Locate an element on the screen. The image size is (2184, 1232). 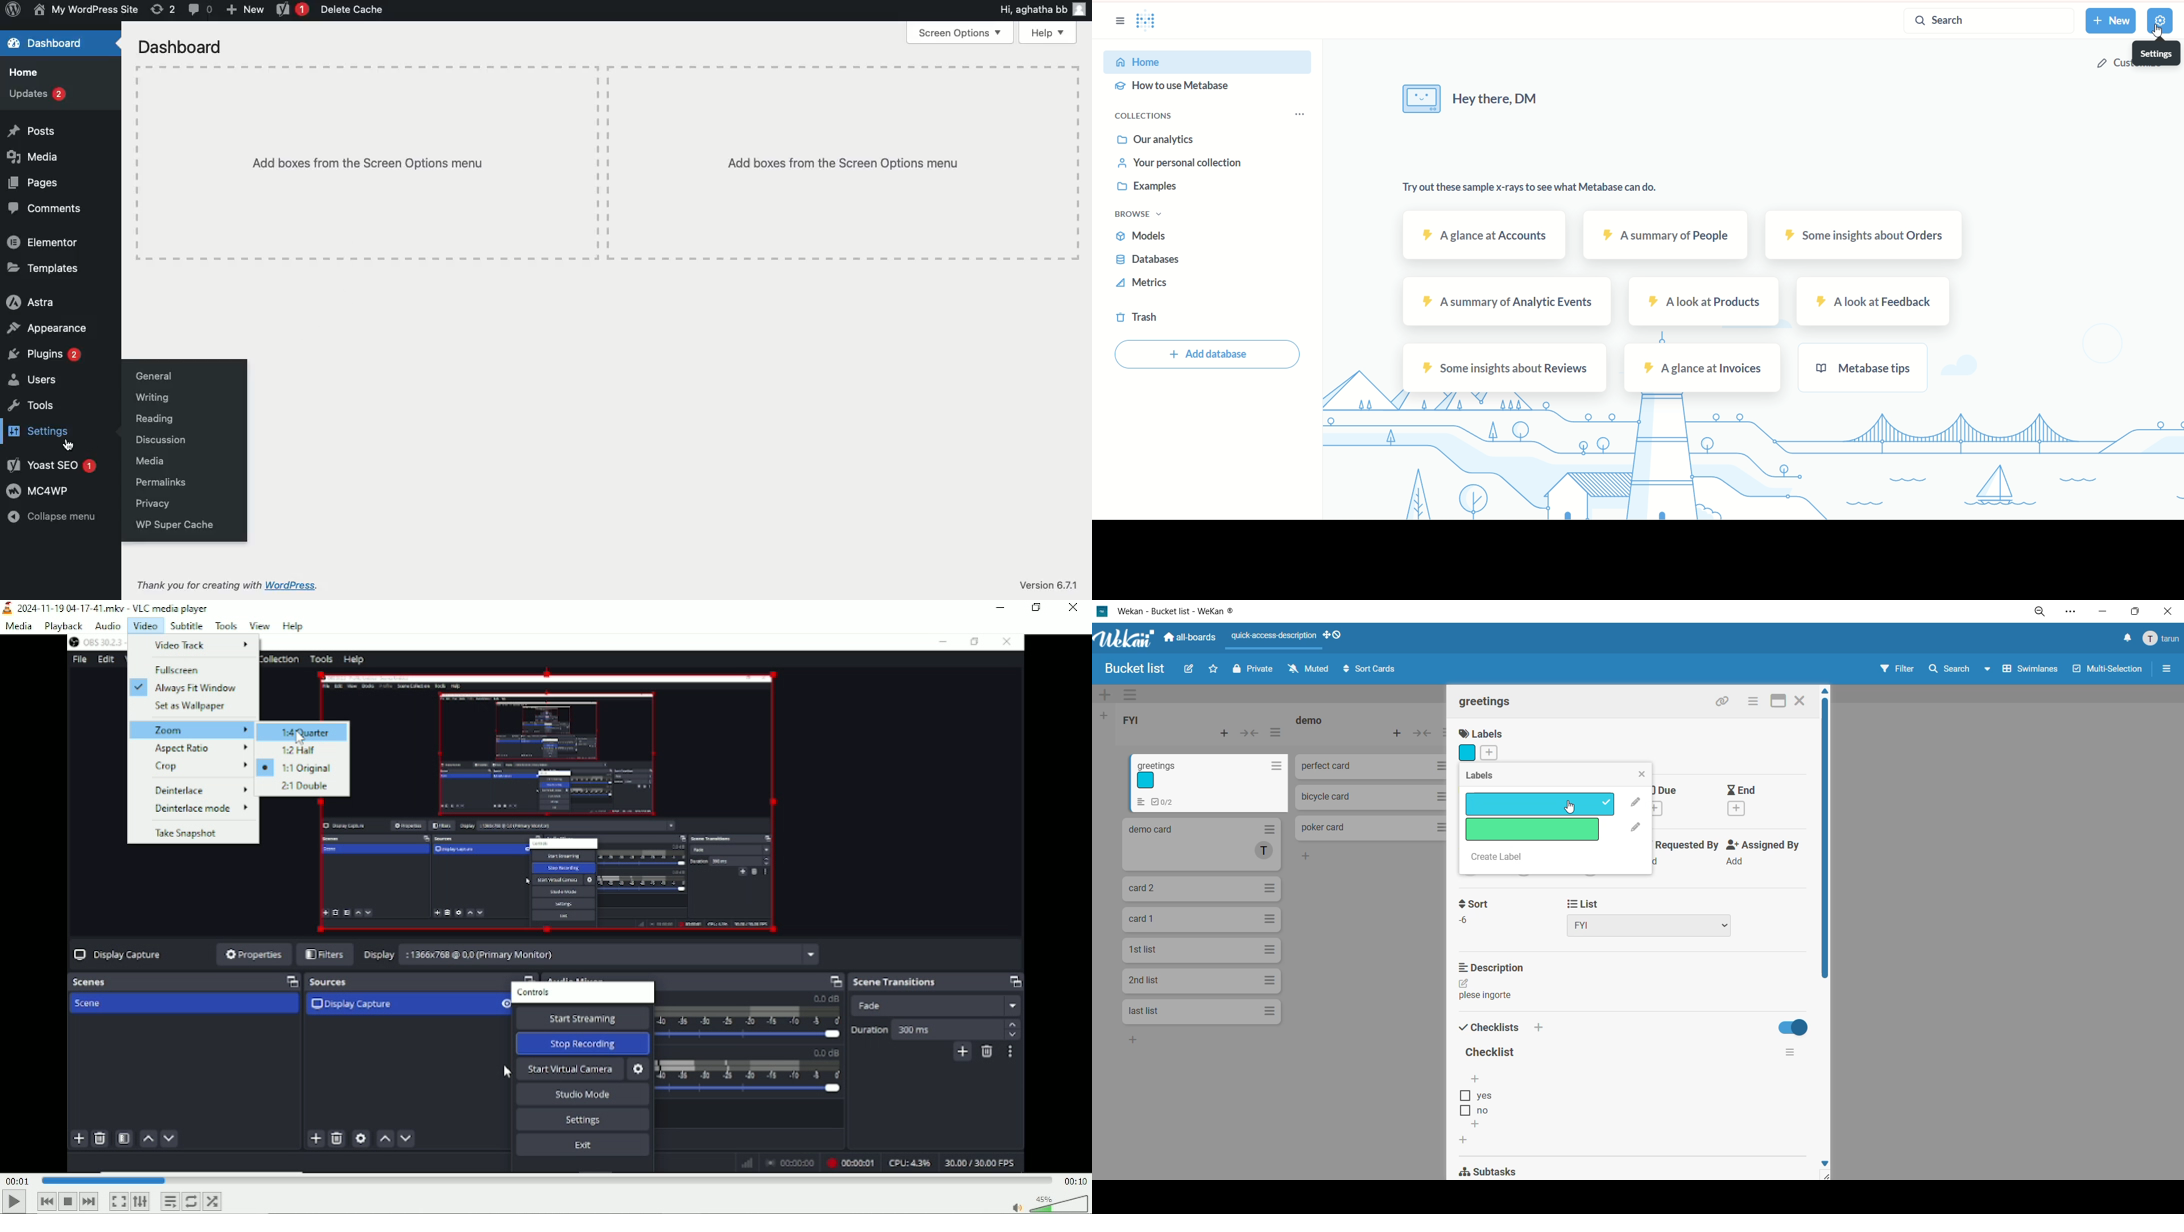
Permalinks is located at coordinates (158, 482).